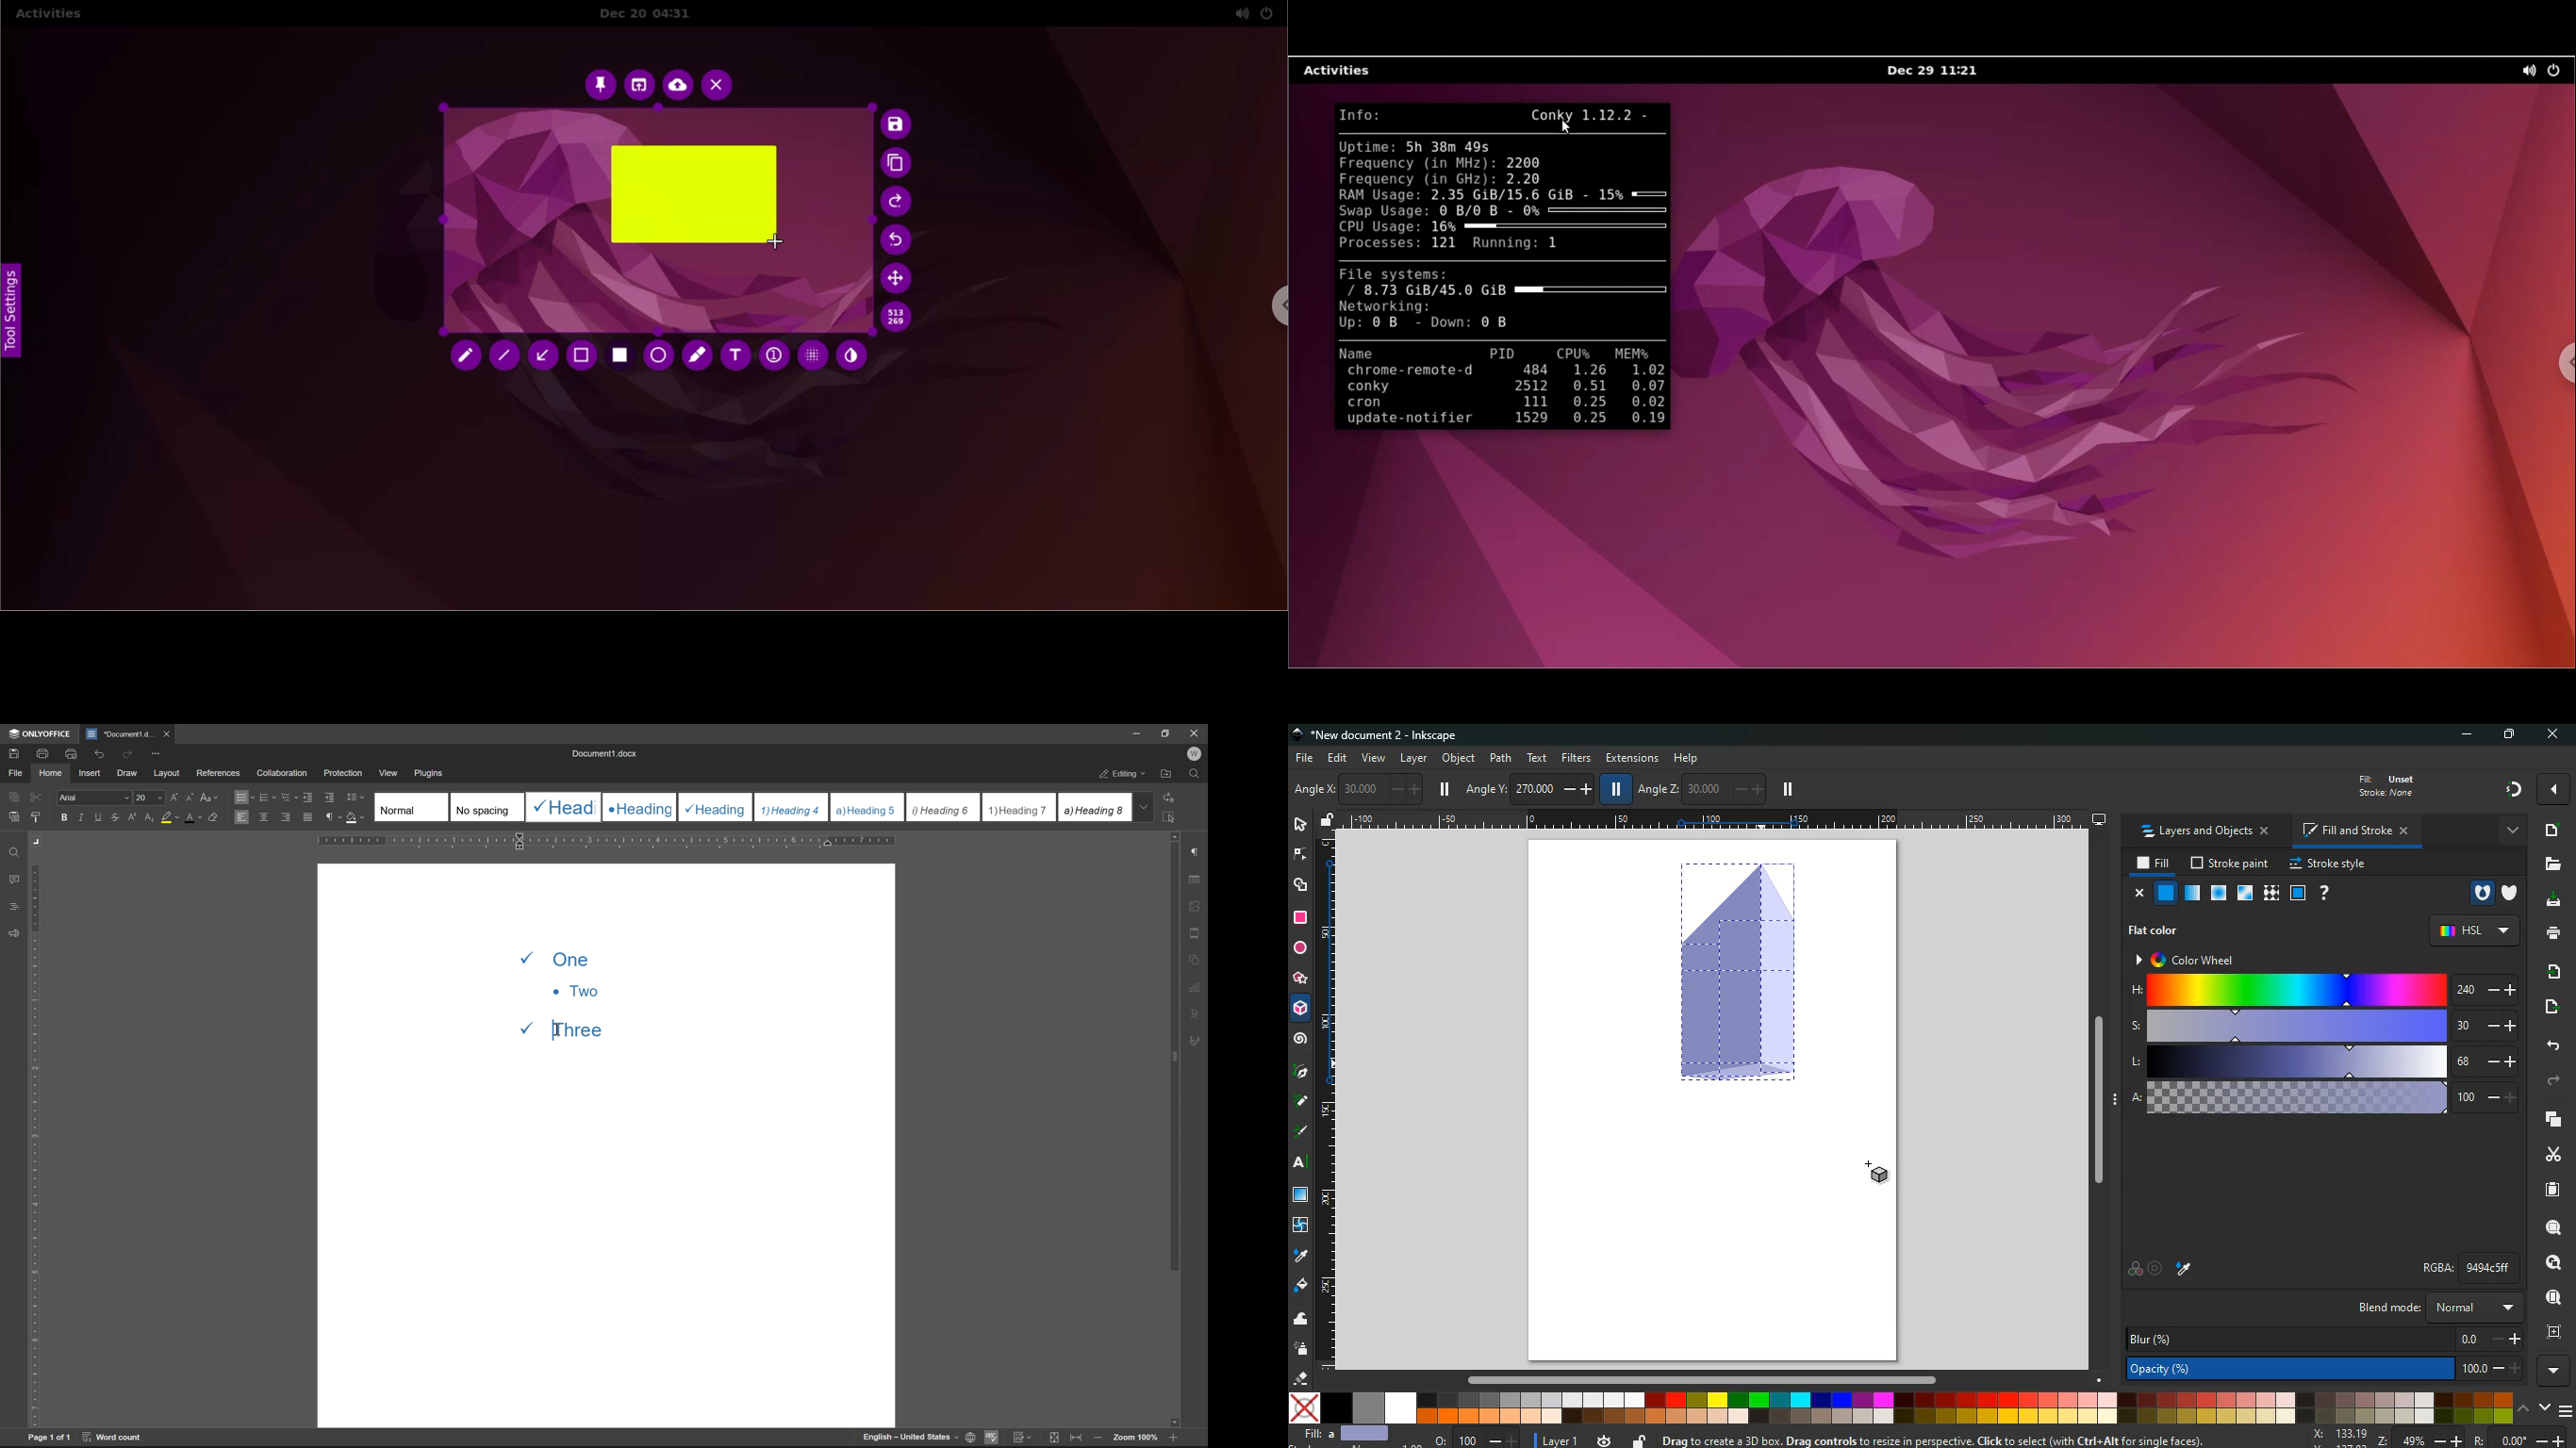 The image size is (2576, 1456). I want to click on Normal, so click(412, 806).